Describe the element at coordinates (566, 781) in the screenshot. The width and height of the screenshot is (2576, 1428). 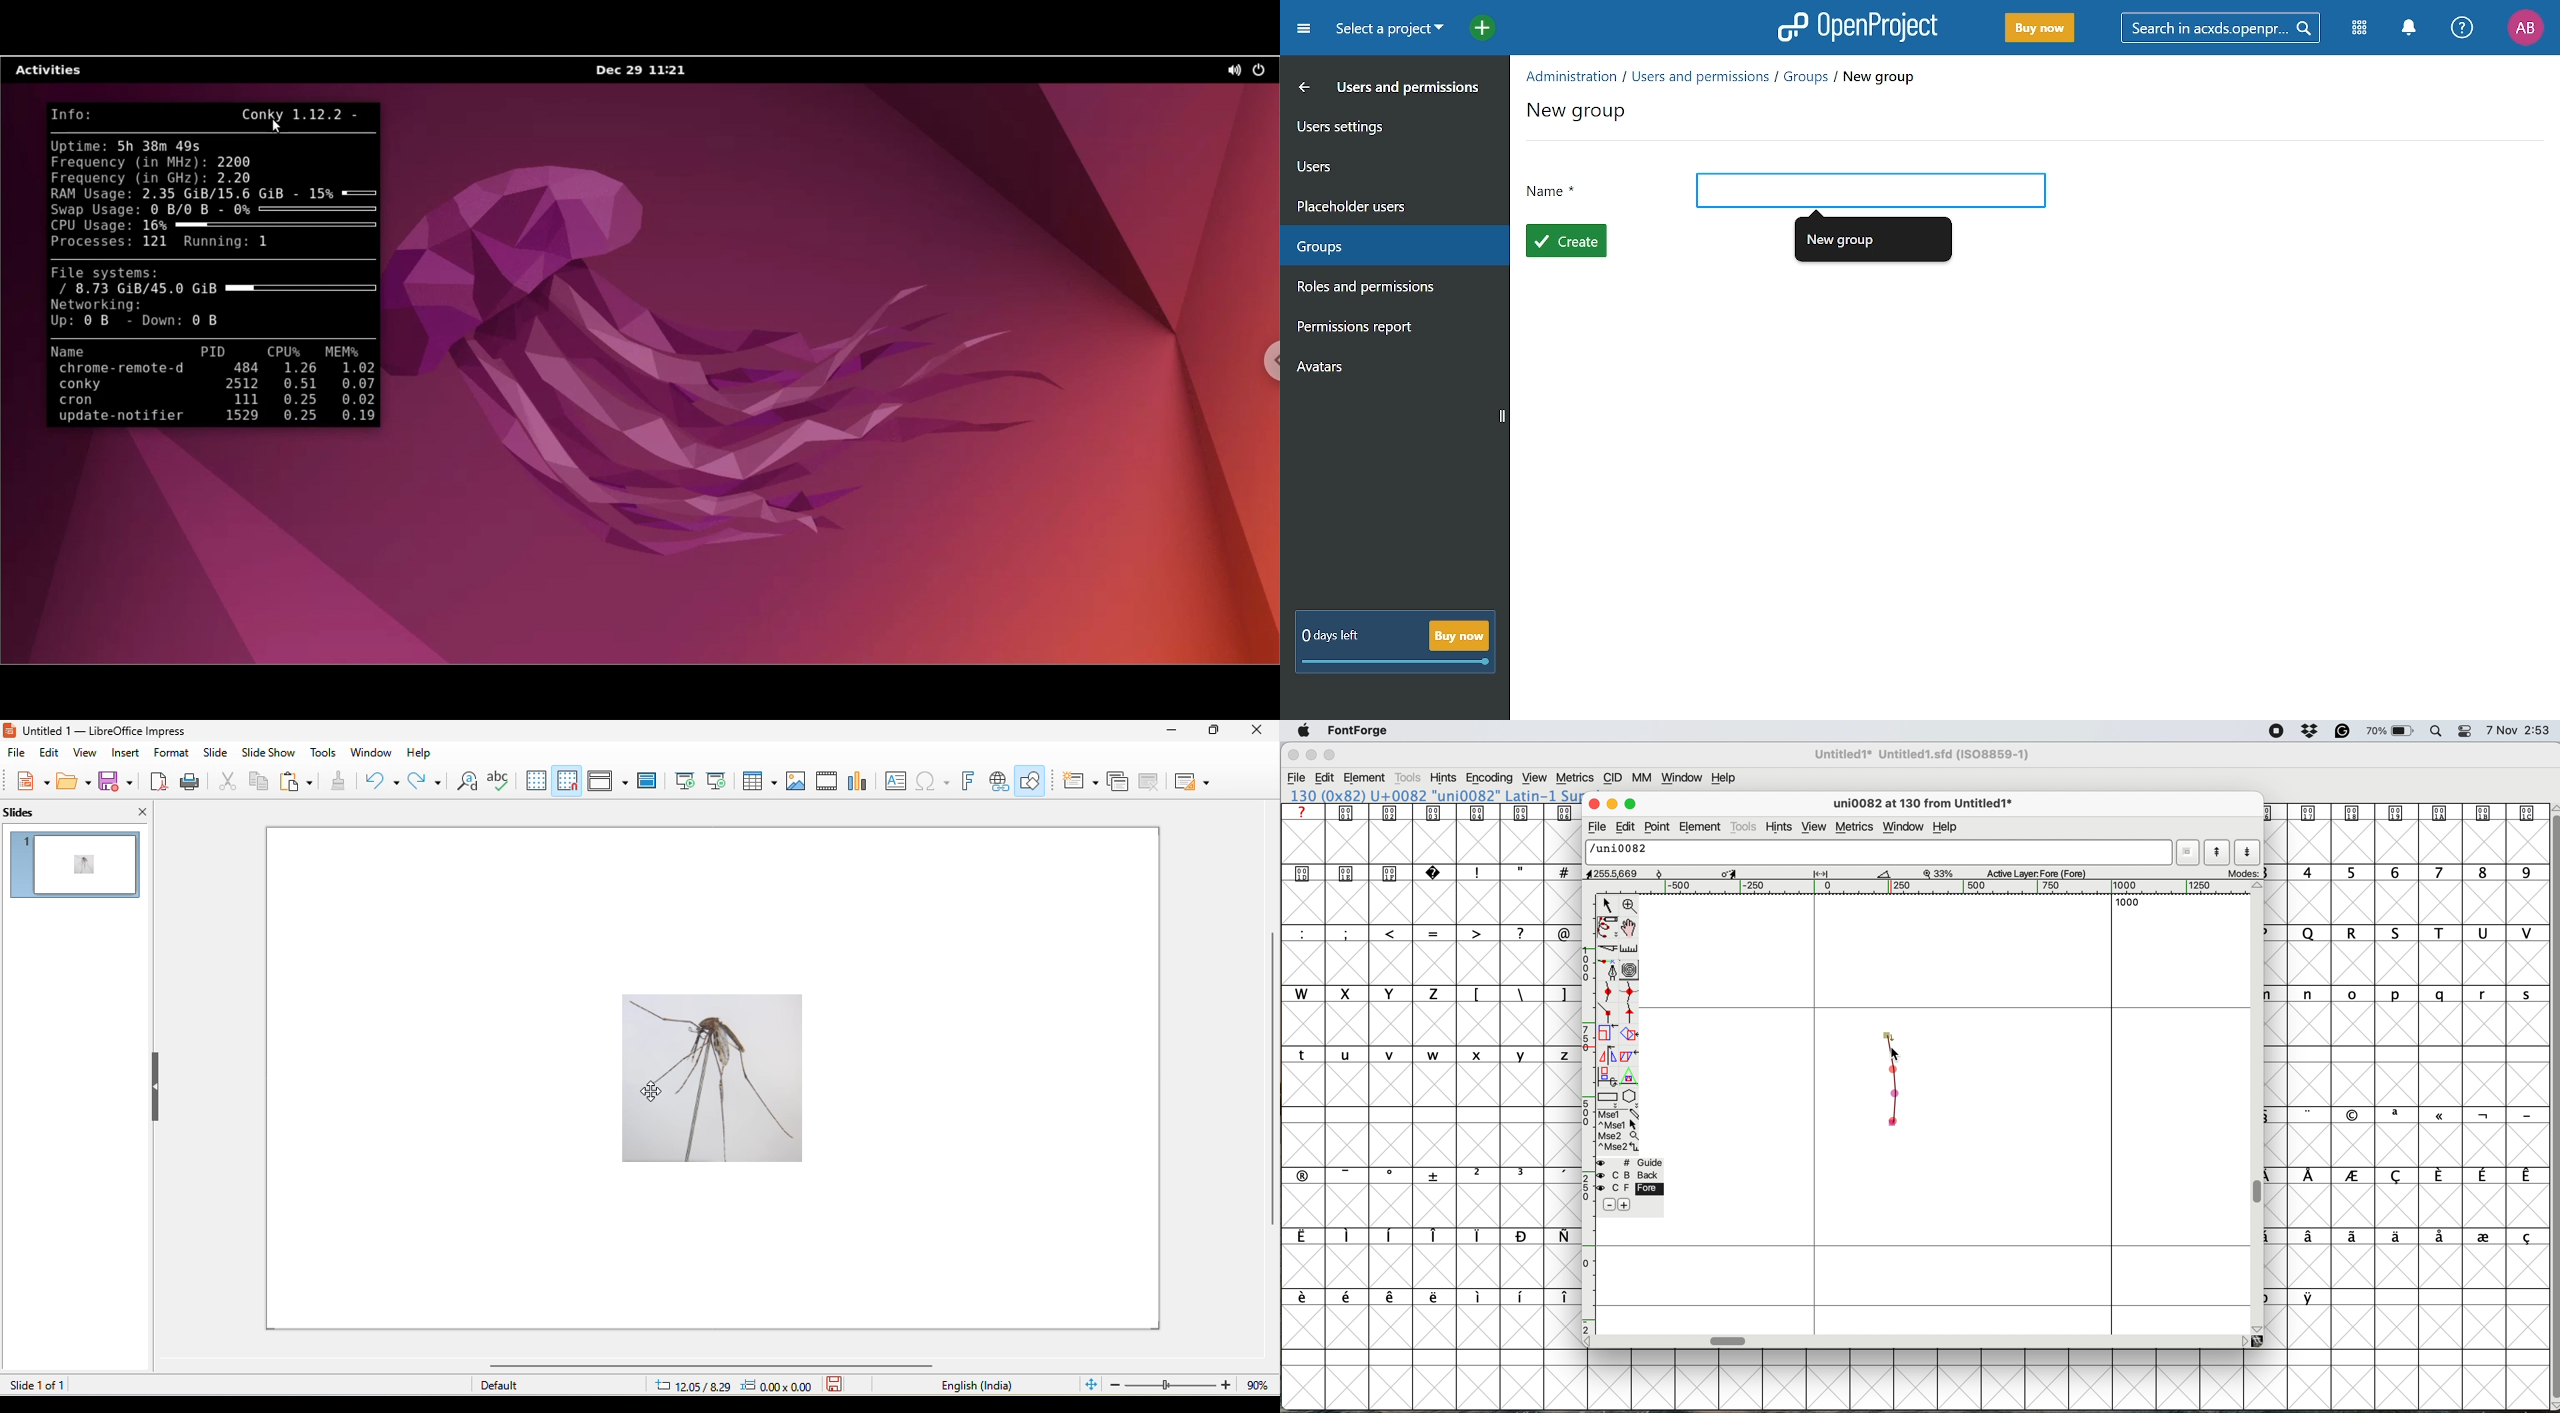
I see `snap to grid` at that location.